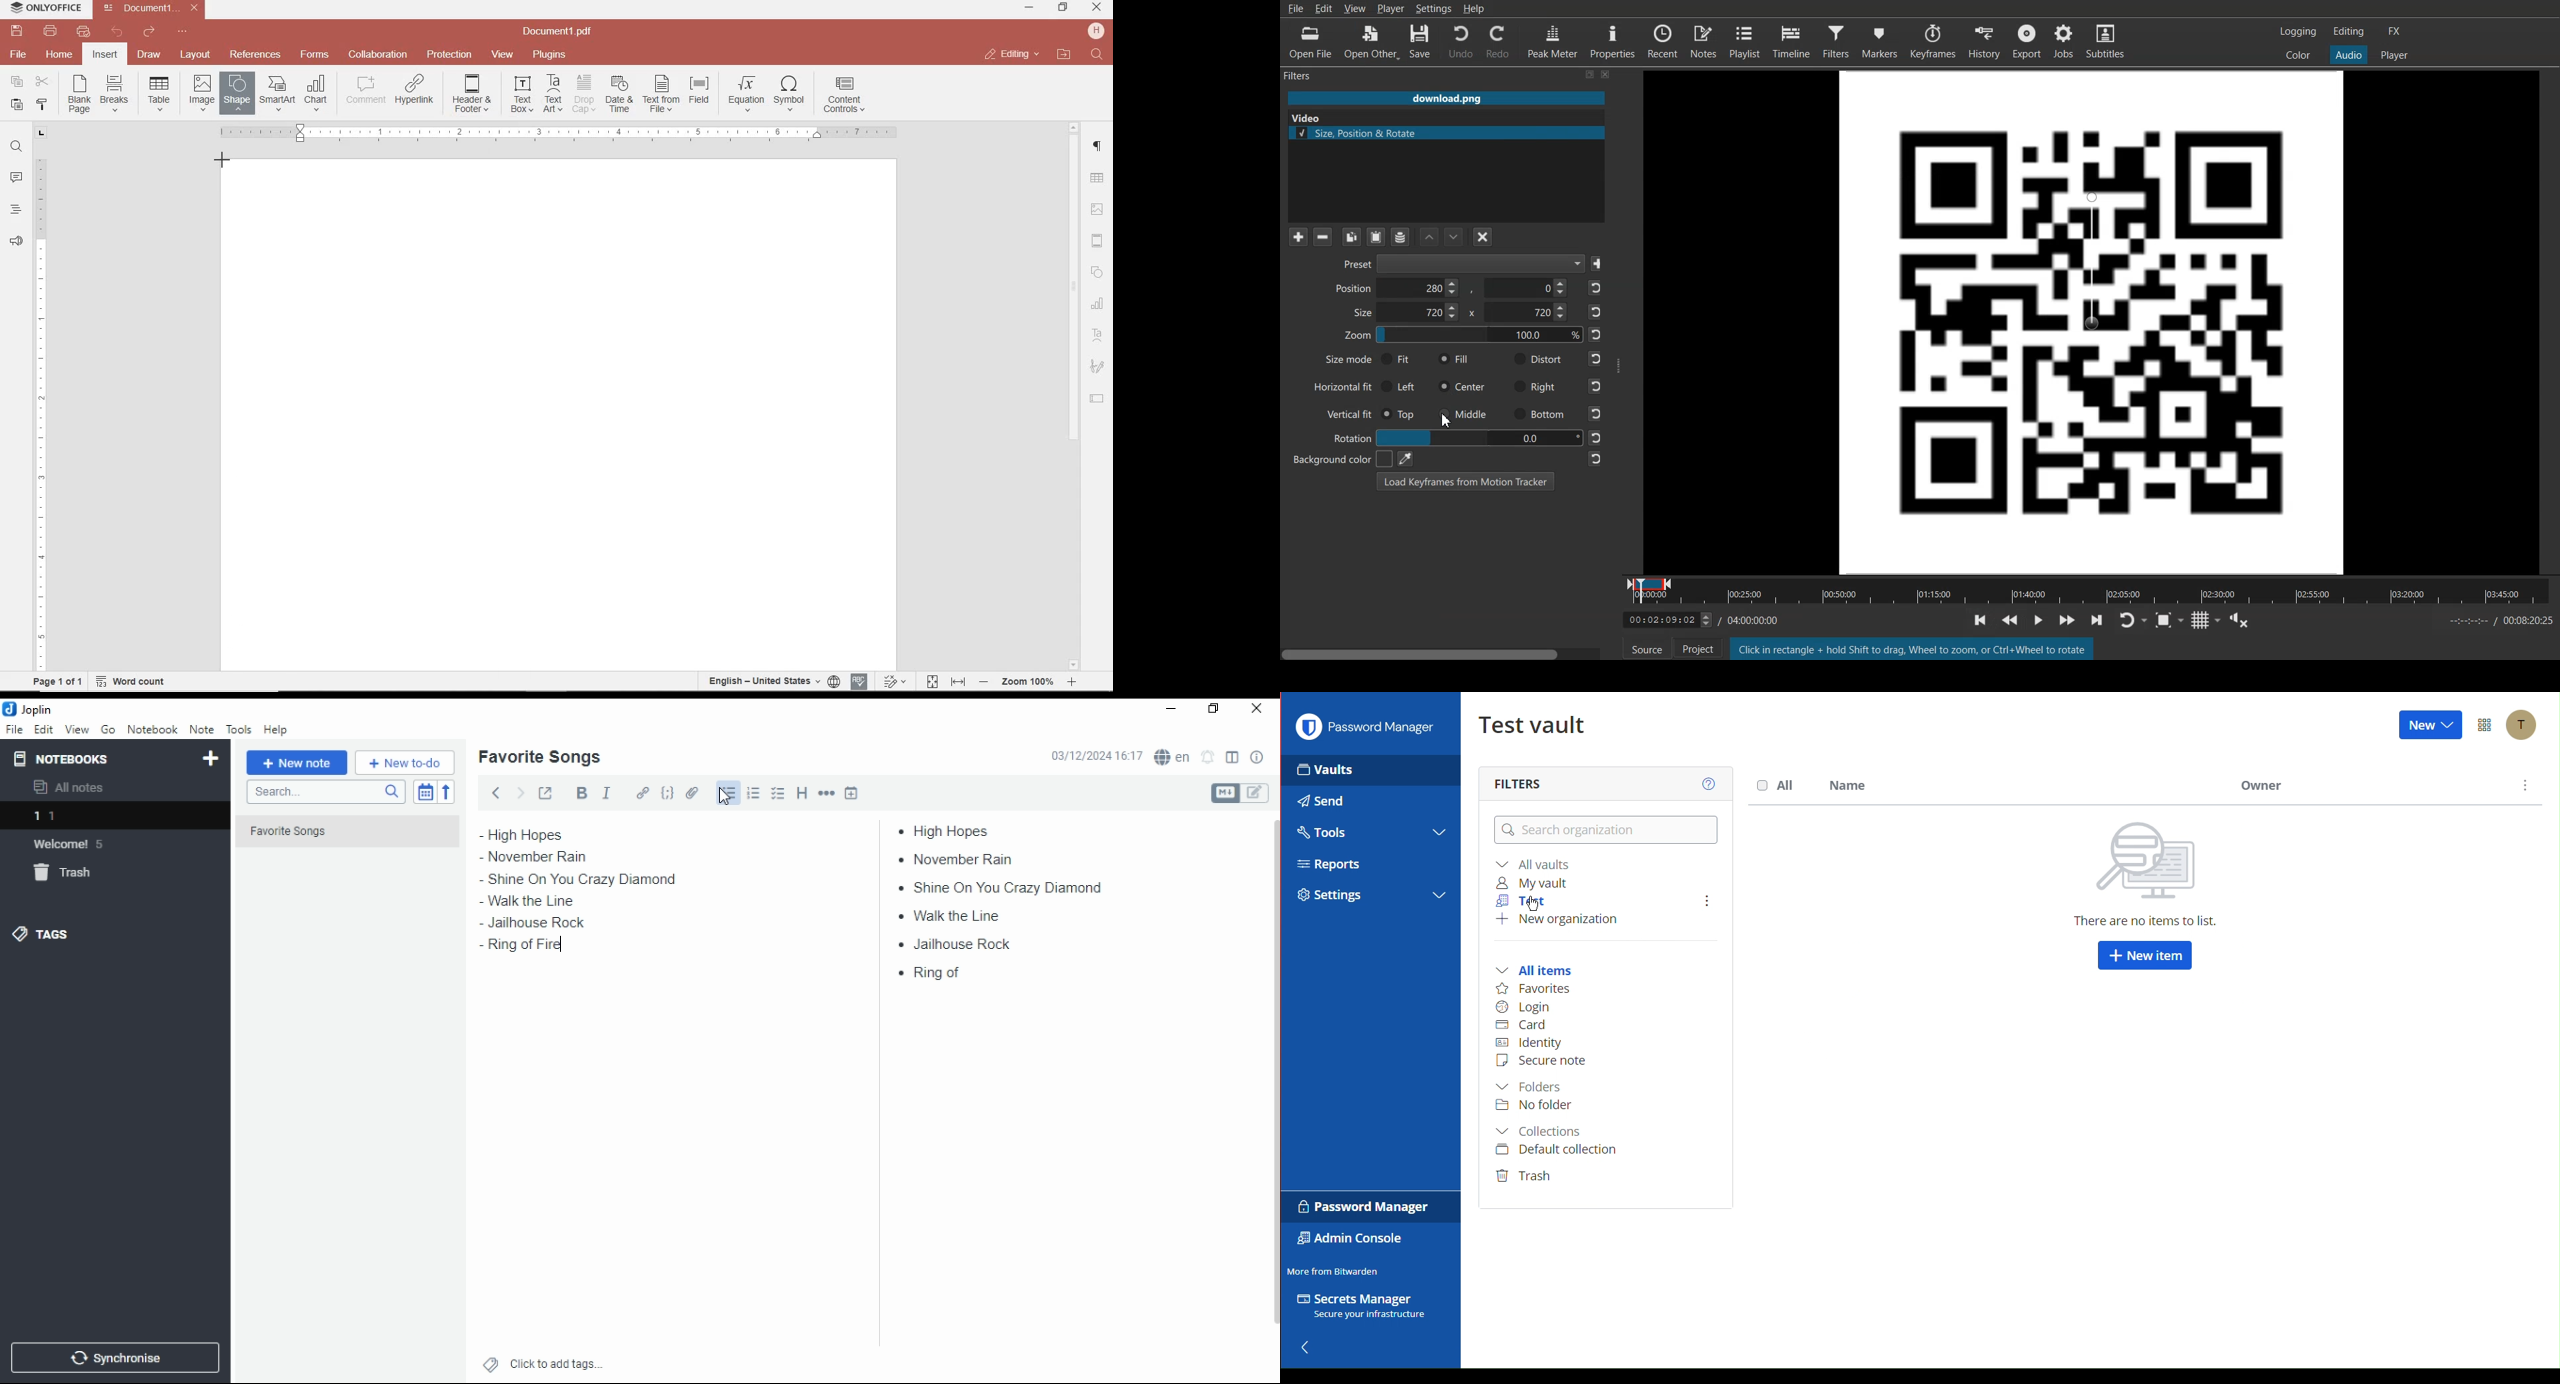  Describe the element at coordinates (1240, 793) in the screenshot. I see `toggle editors` at that location.